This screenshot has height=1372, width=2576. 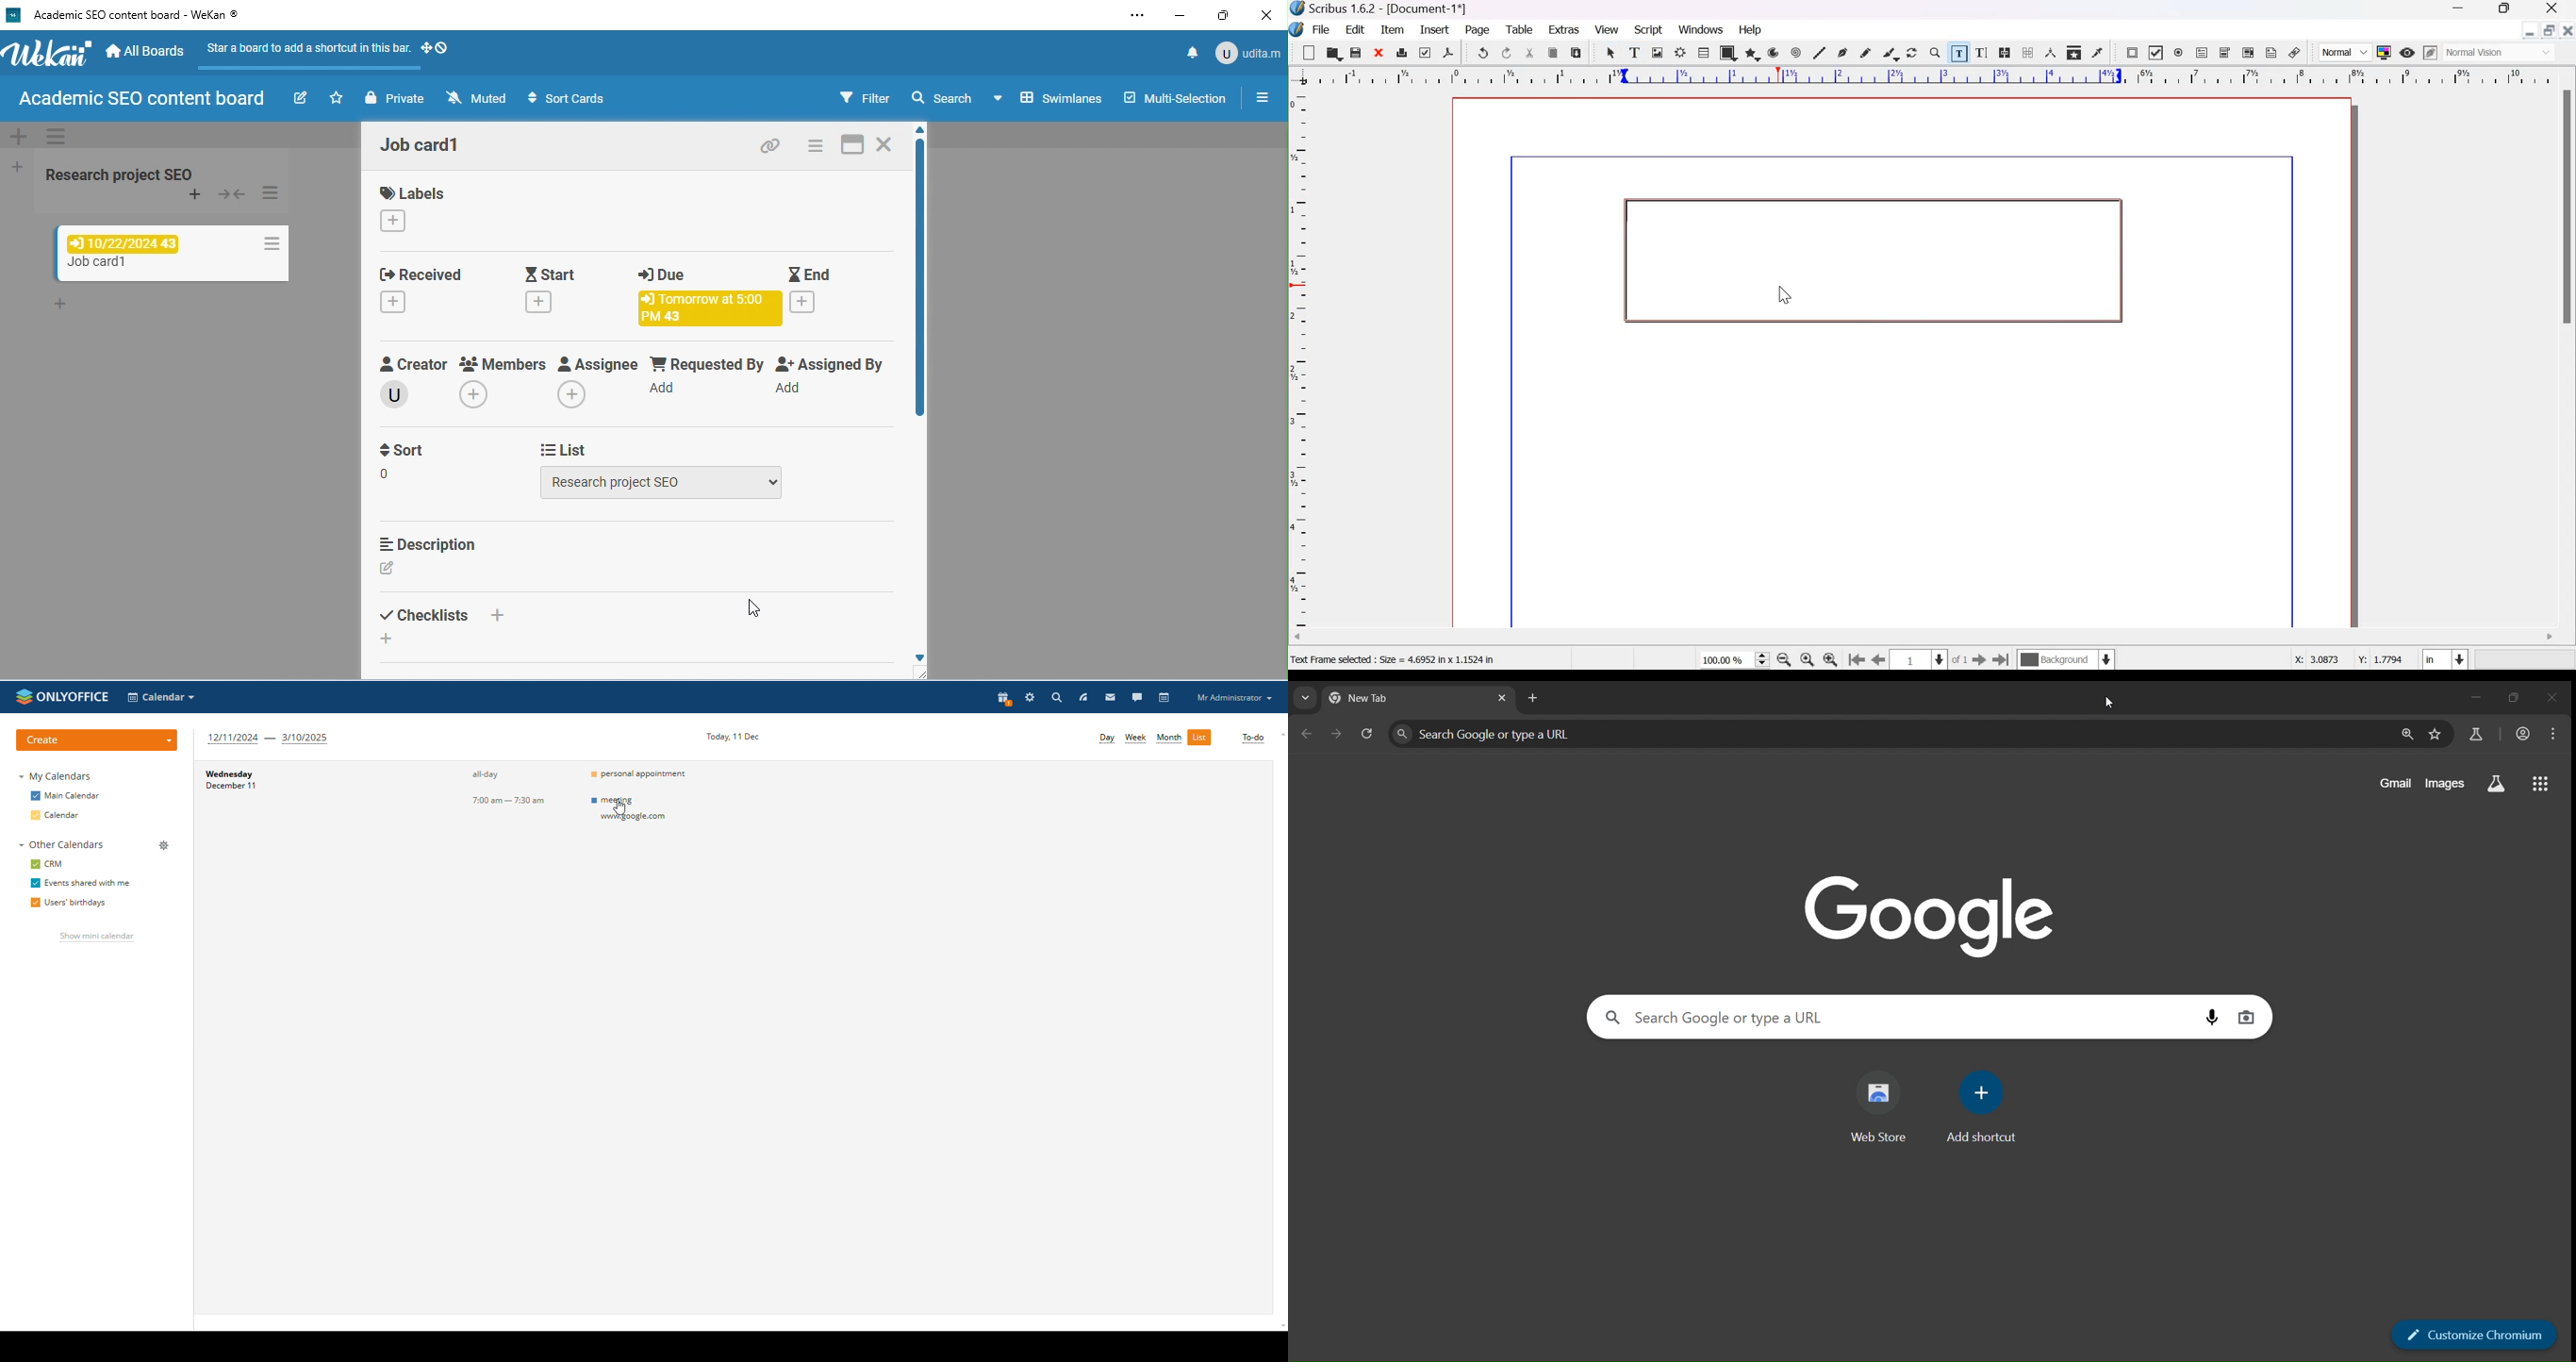 I want to click on close, so click(x=1265, y=16).